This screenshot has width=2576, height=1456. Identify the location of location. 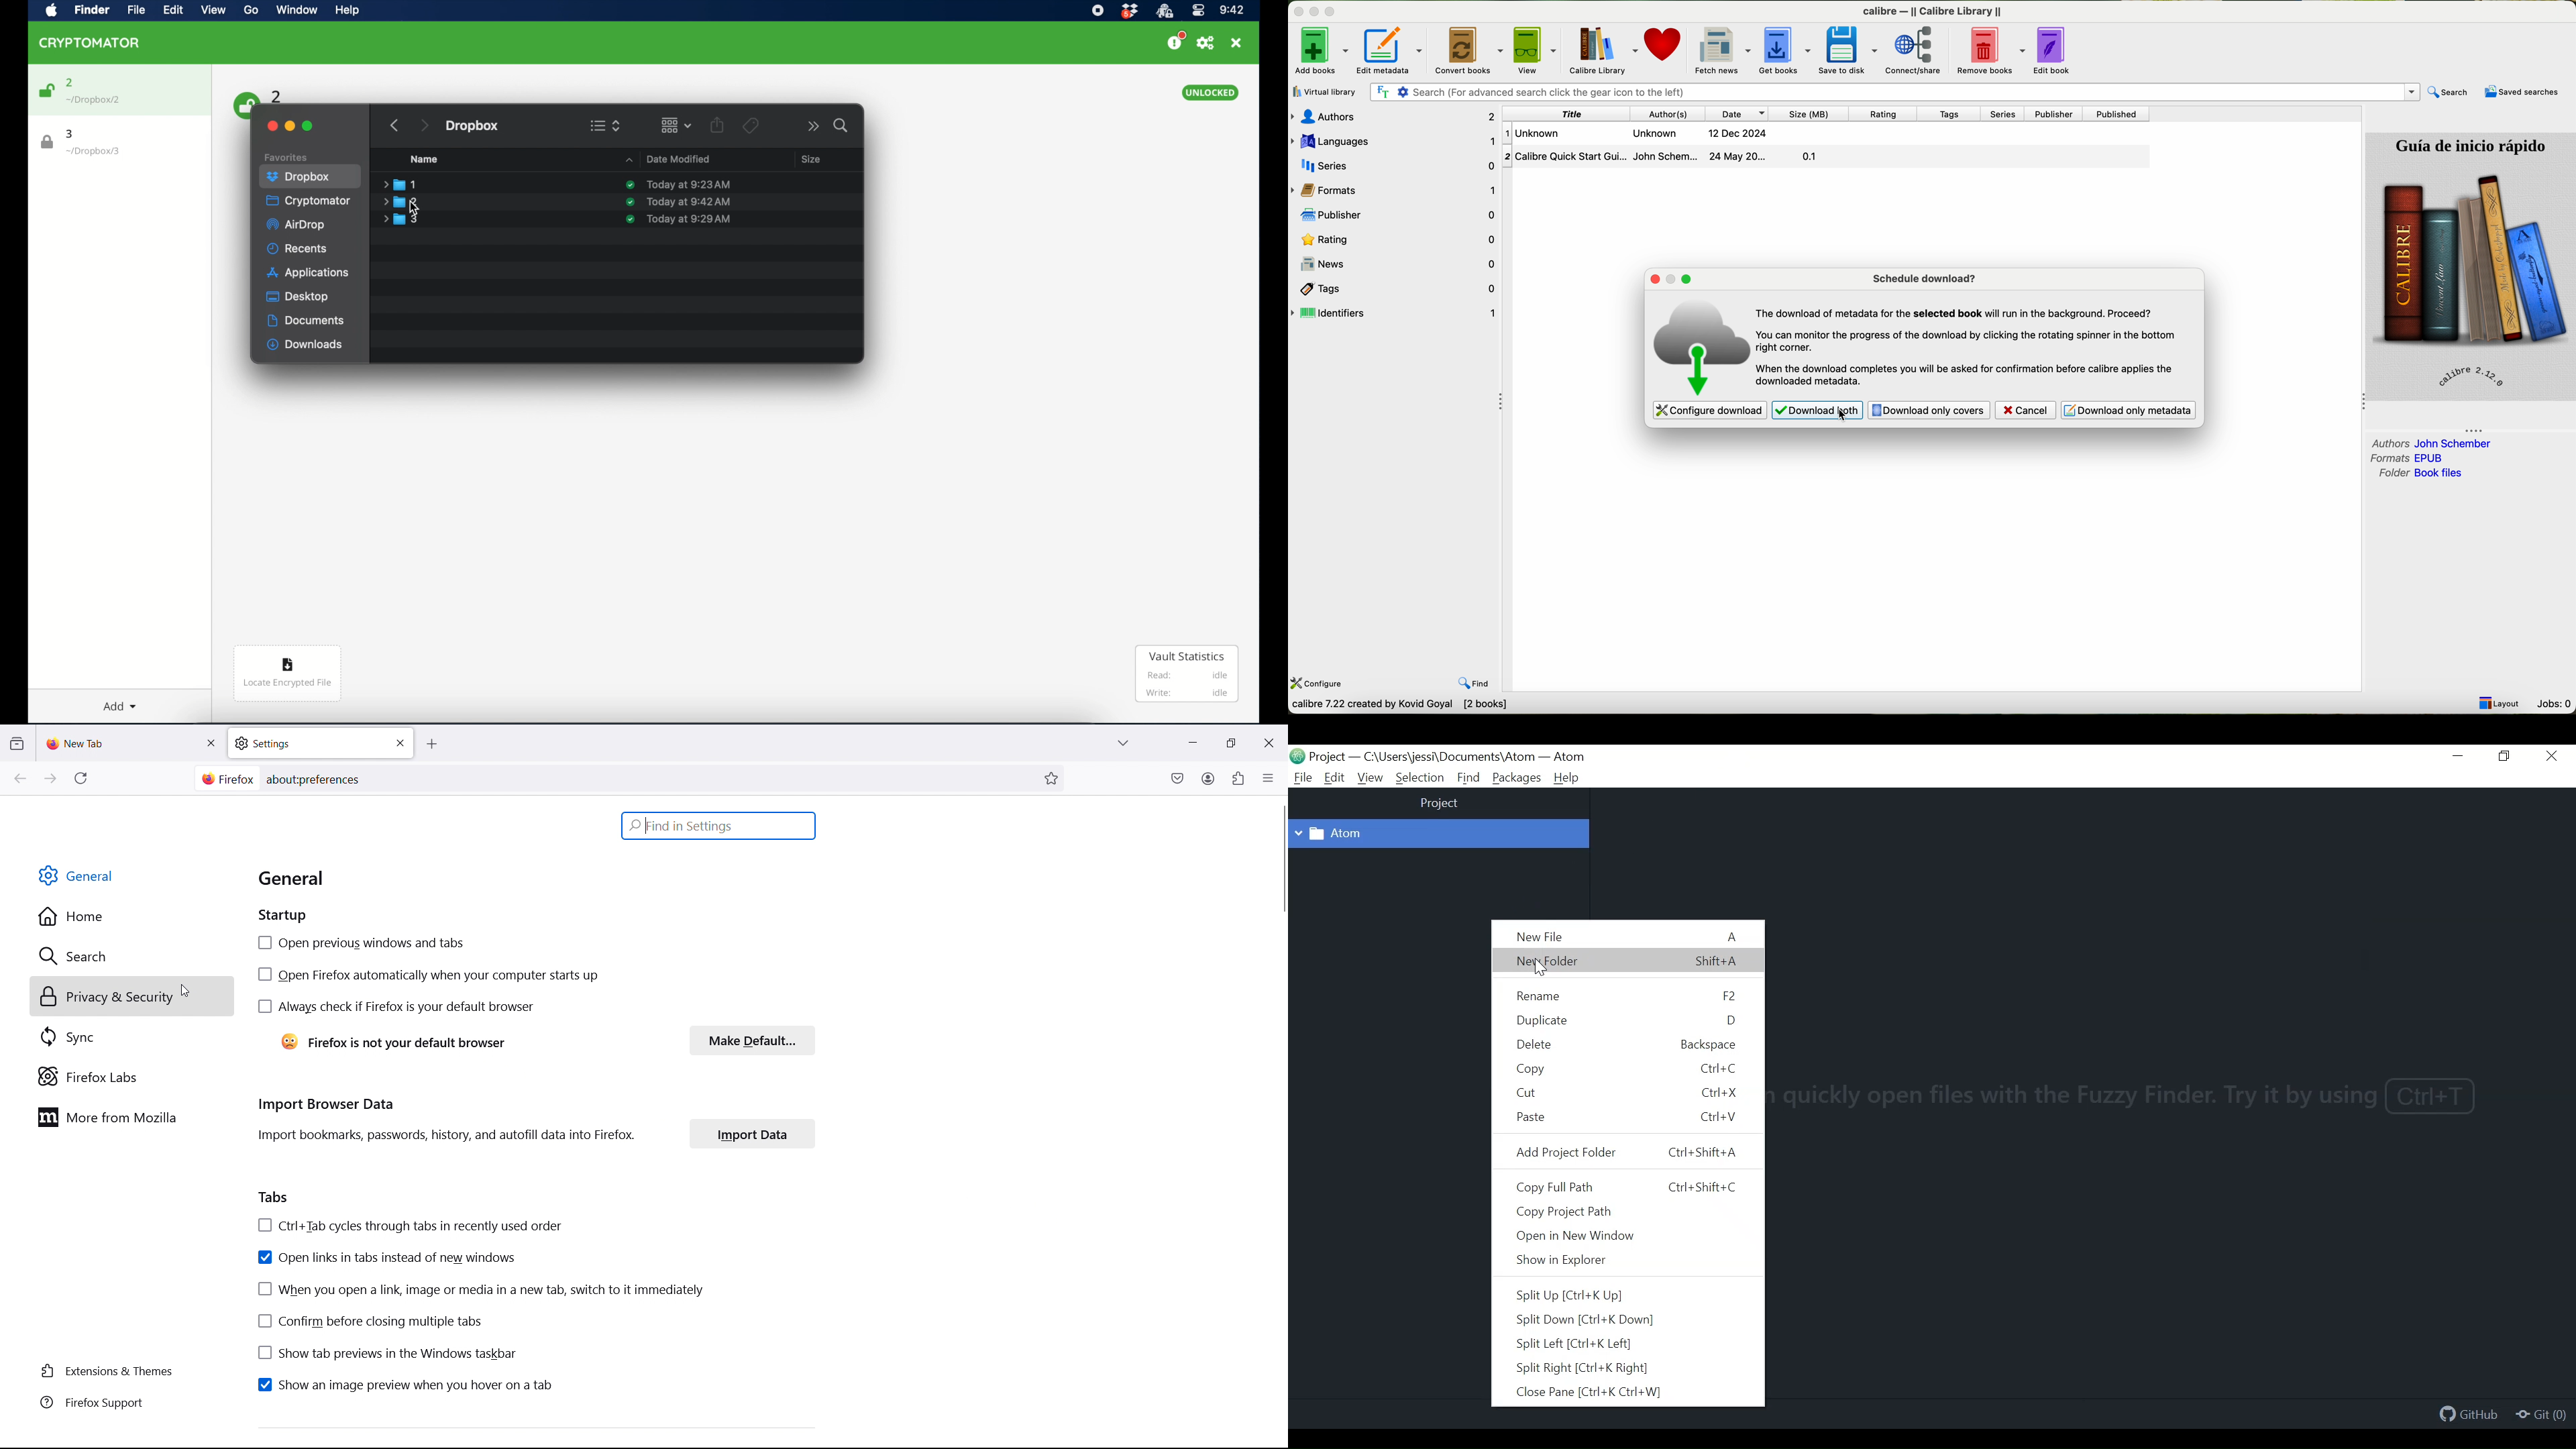
(94, 100).